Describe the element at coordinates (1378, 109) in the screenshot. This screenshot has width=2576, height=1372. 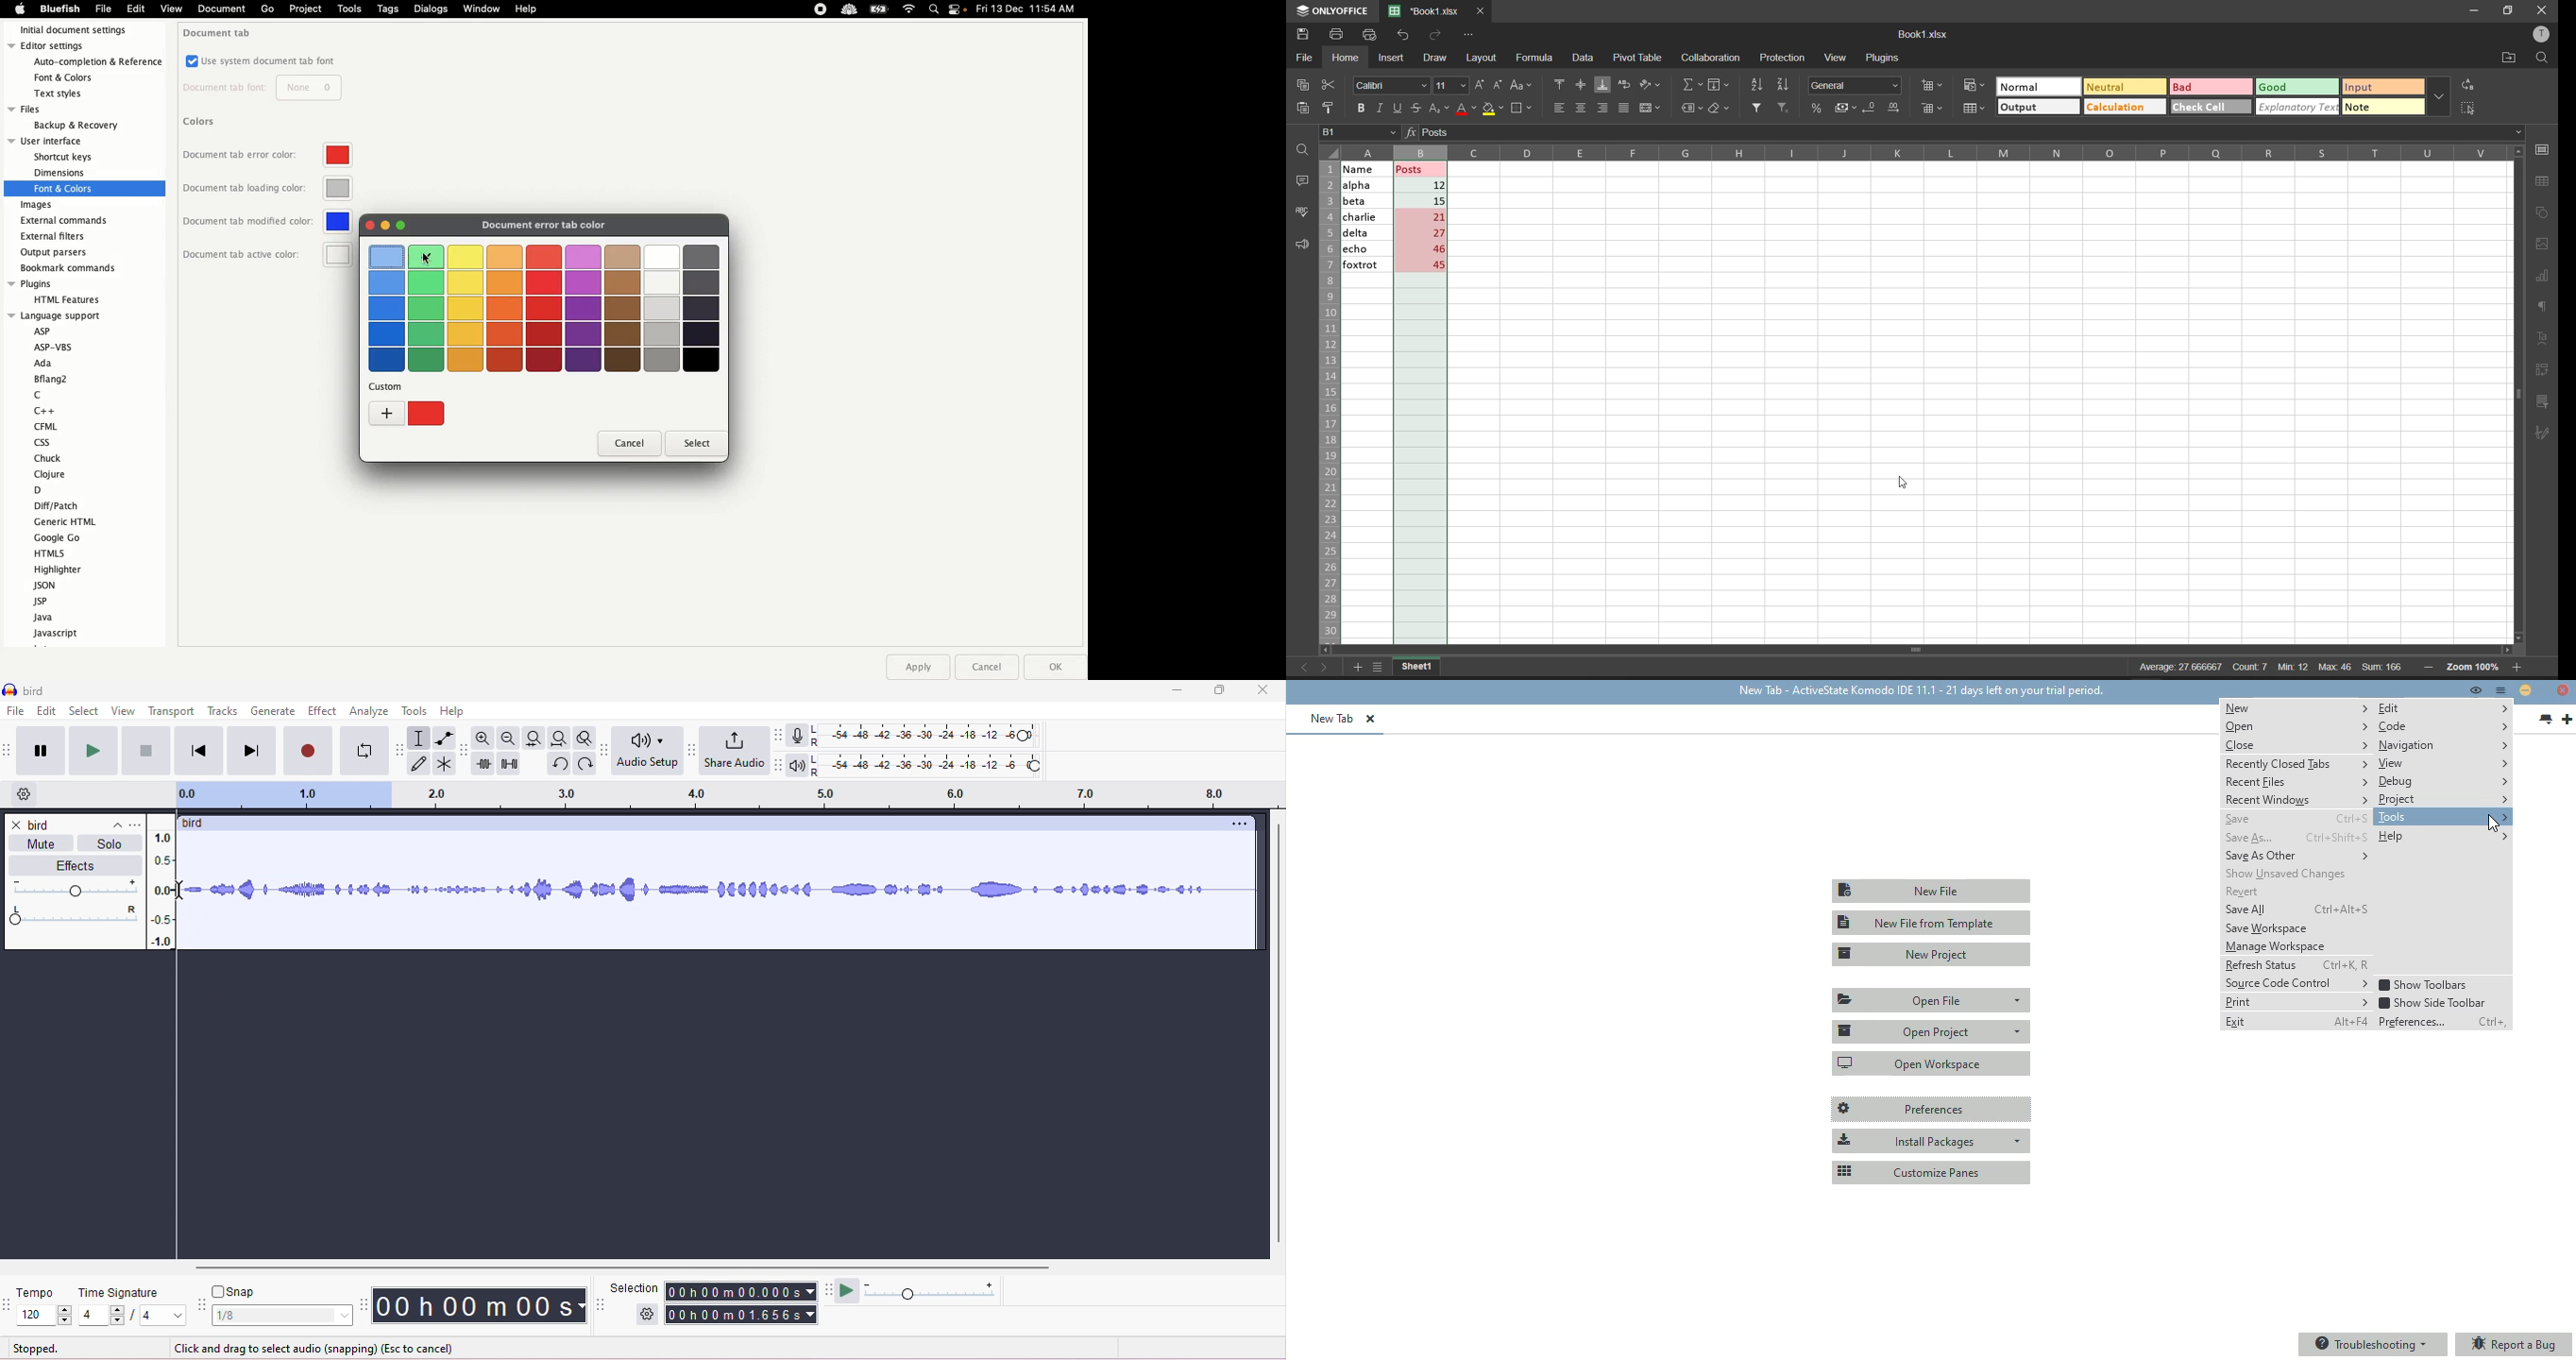
I see `italic` at that location.